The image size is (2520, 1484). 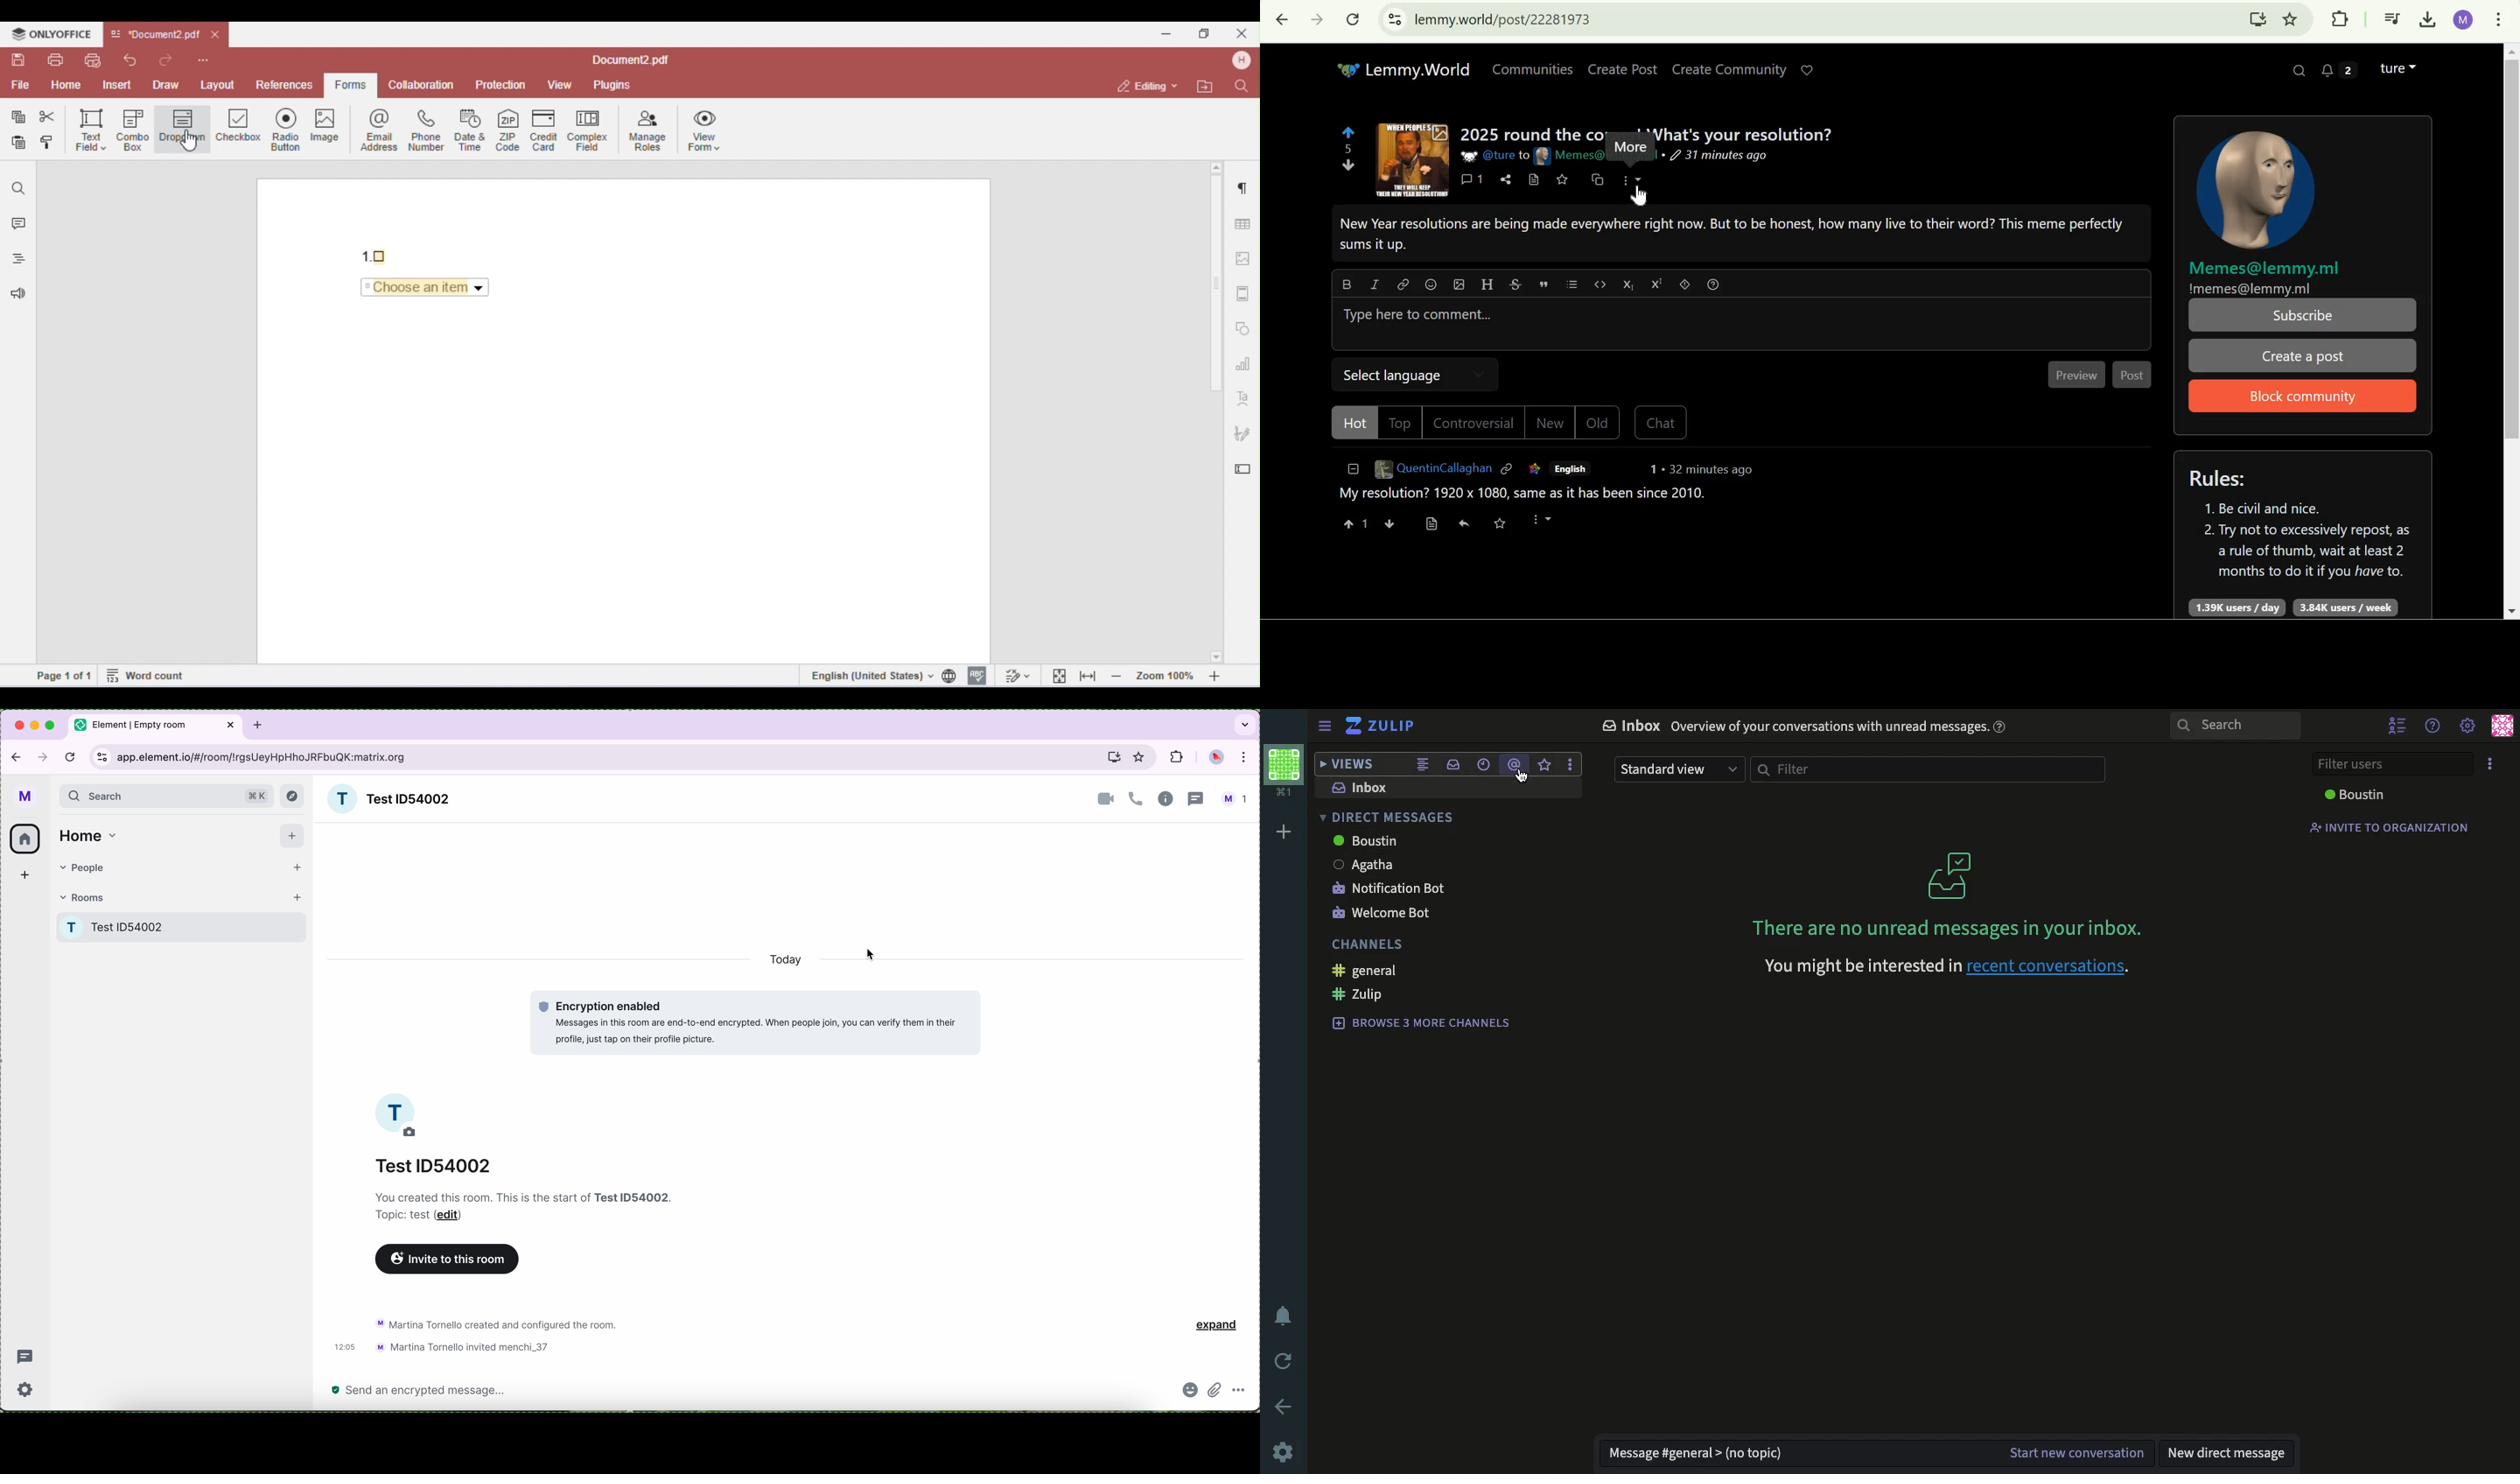 What do you see at coordinates (1350, 148) in the screenshot?
I see `5 points` at bounding box center [1350, 148].